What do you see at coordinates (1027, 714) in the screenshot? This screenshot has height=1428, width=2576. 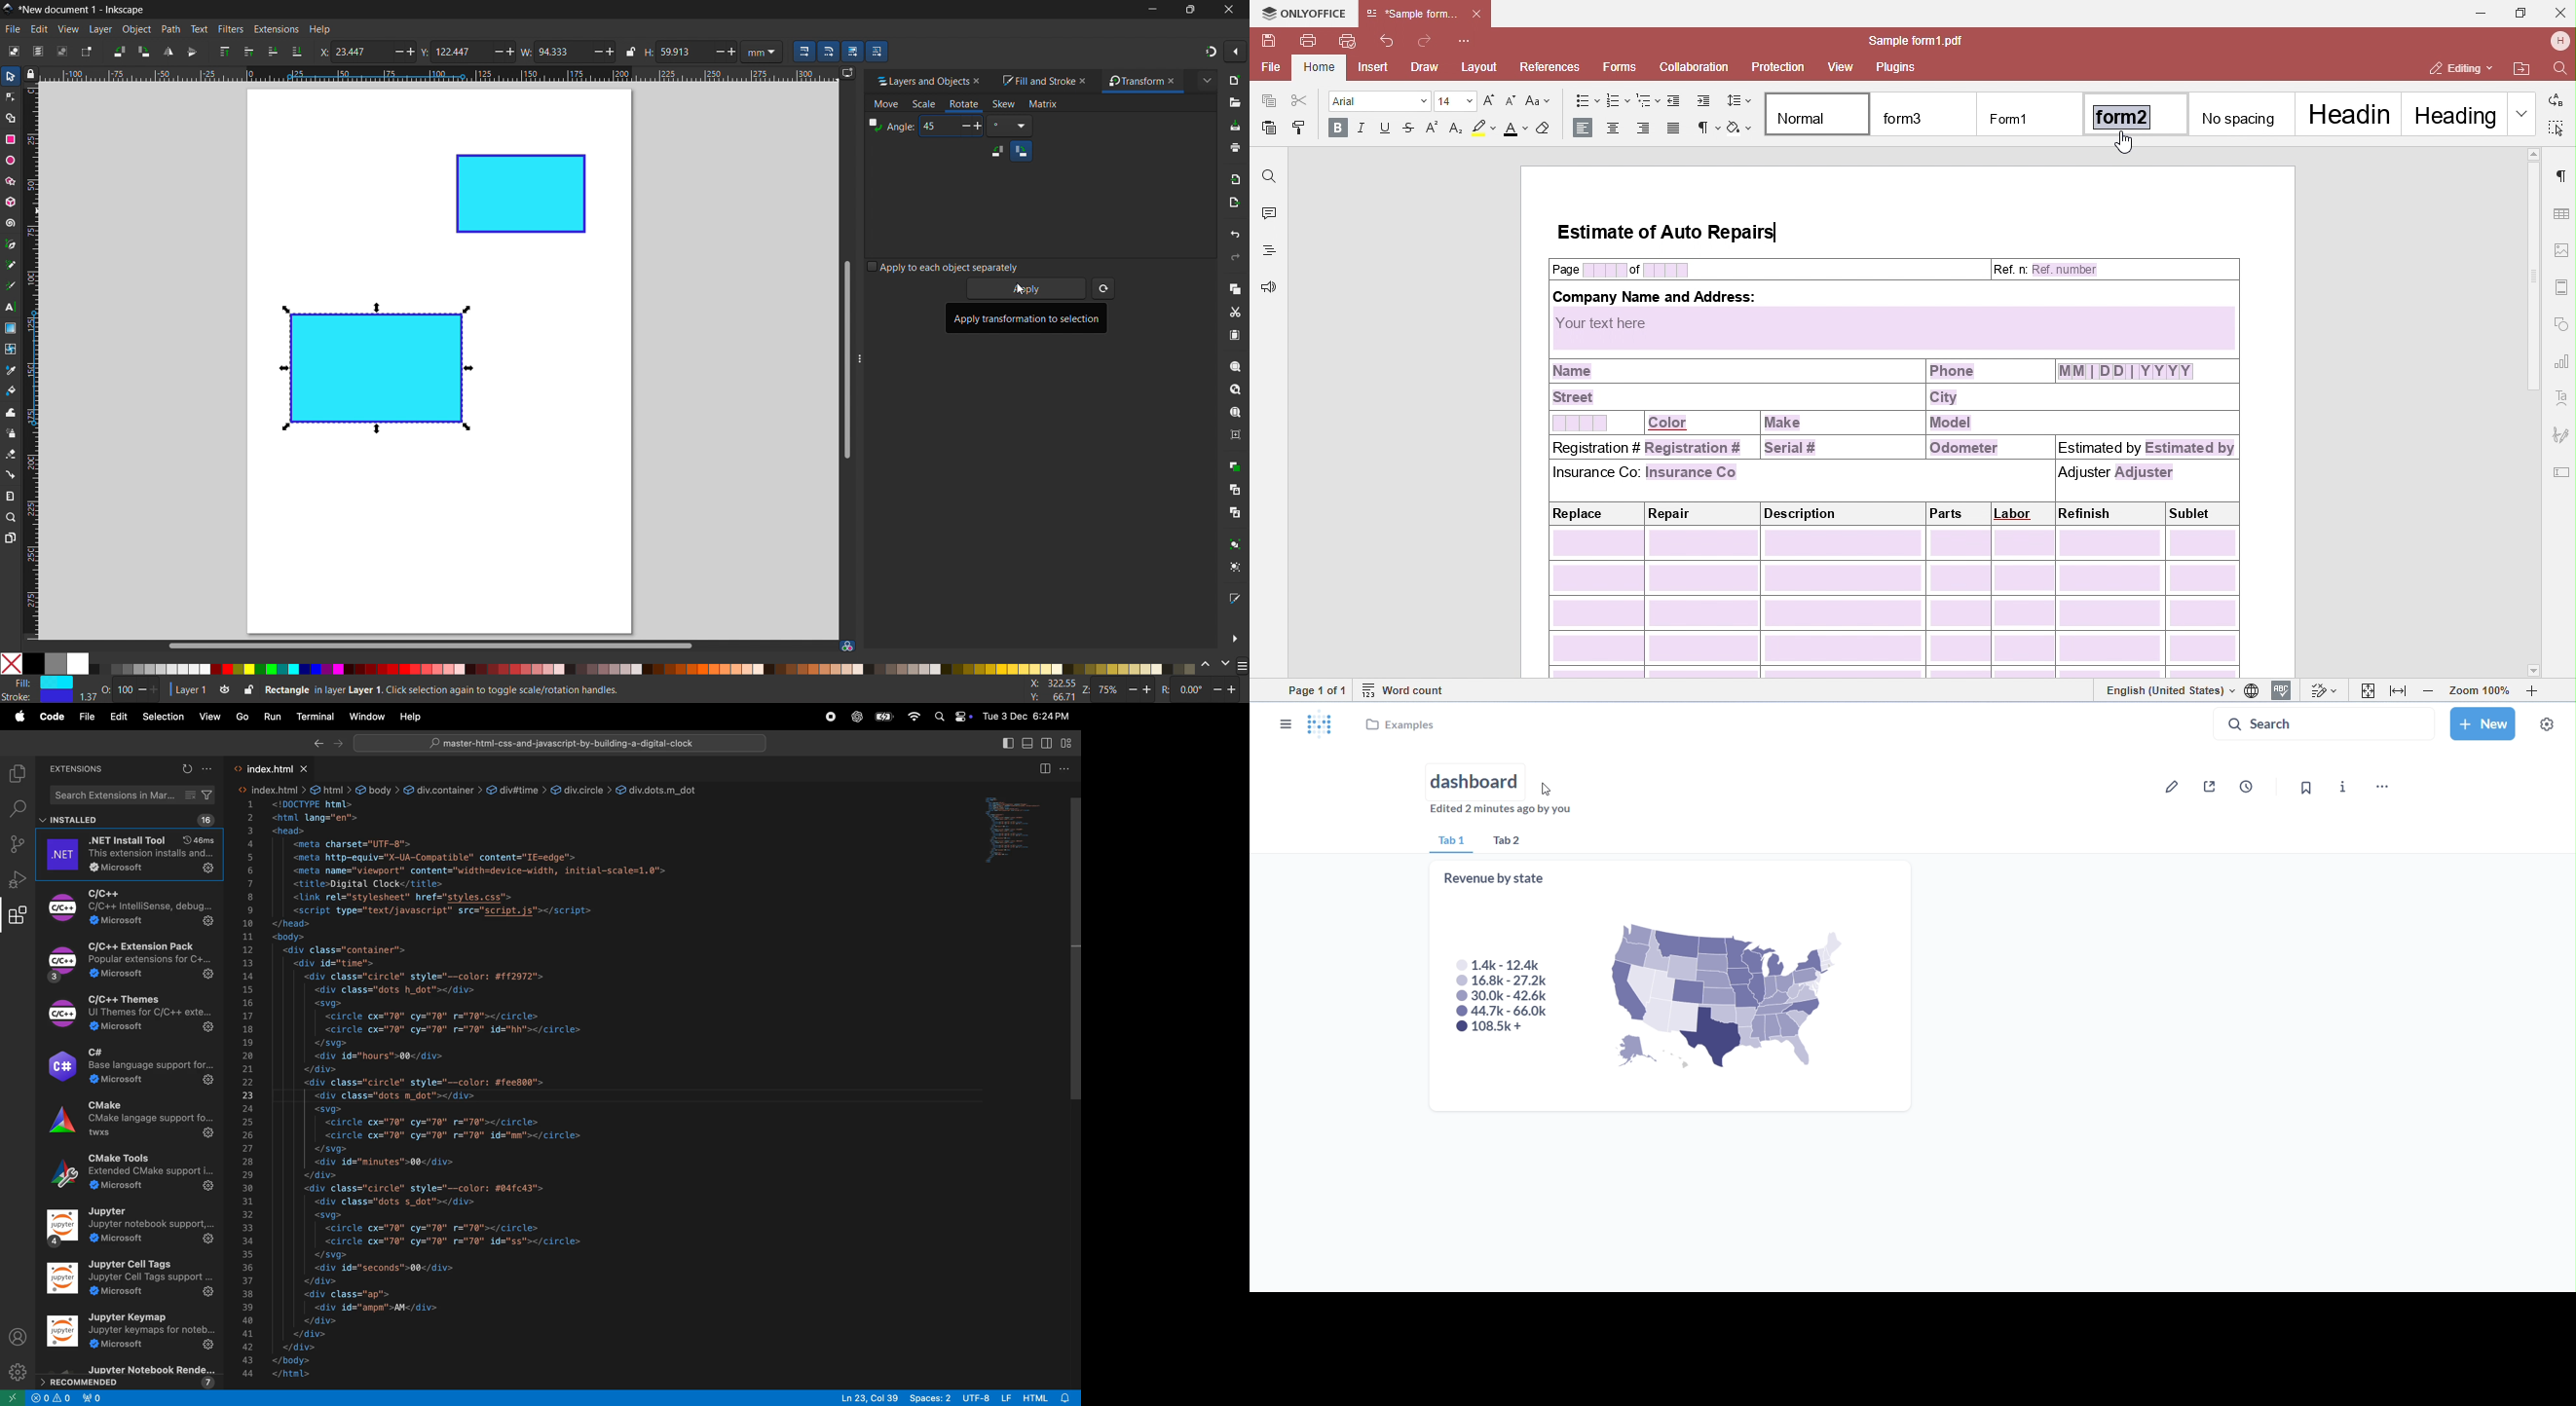 I see `date and time` at bounding box center [1027, 714].